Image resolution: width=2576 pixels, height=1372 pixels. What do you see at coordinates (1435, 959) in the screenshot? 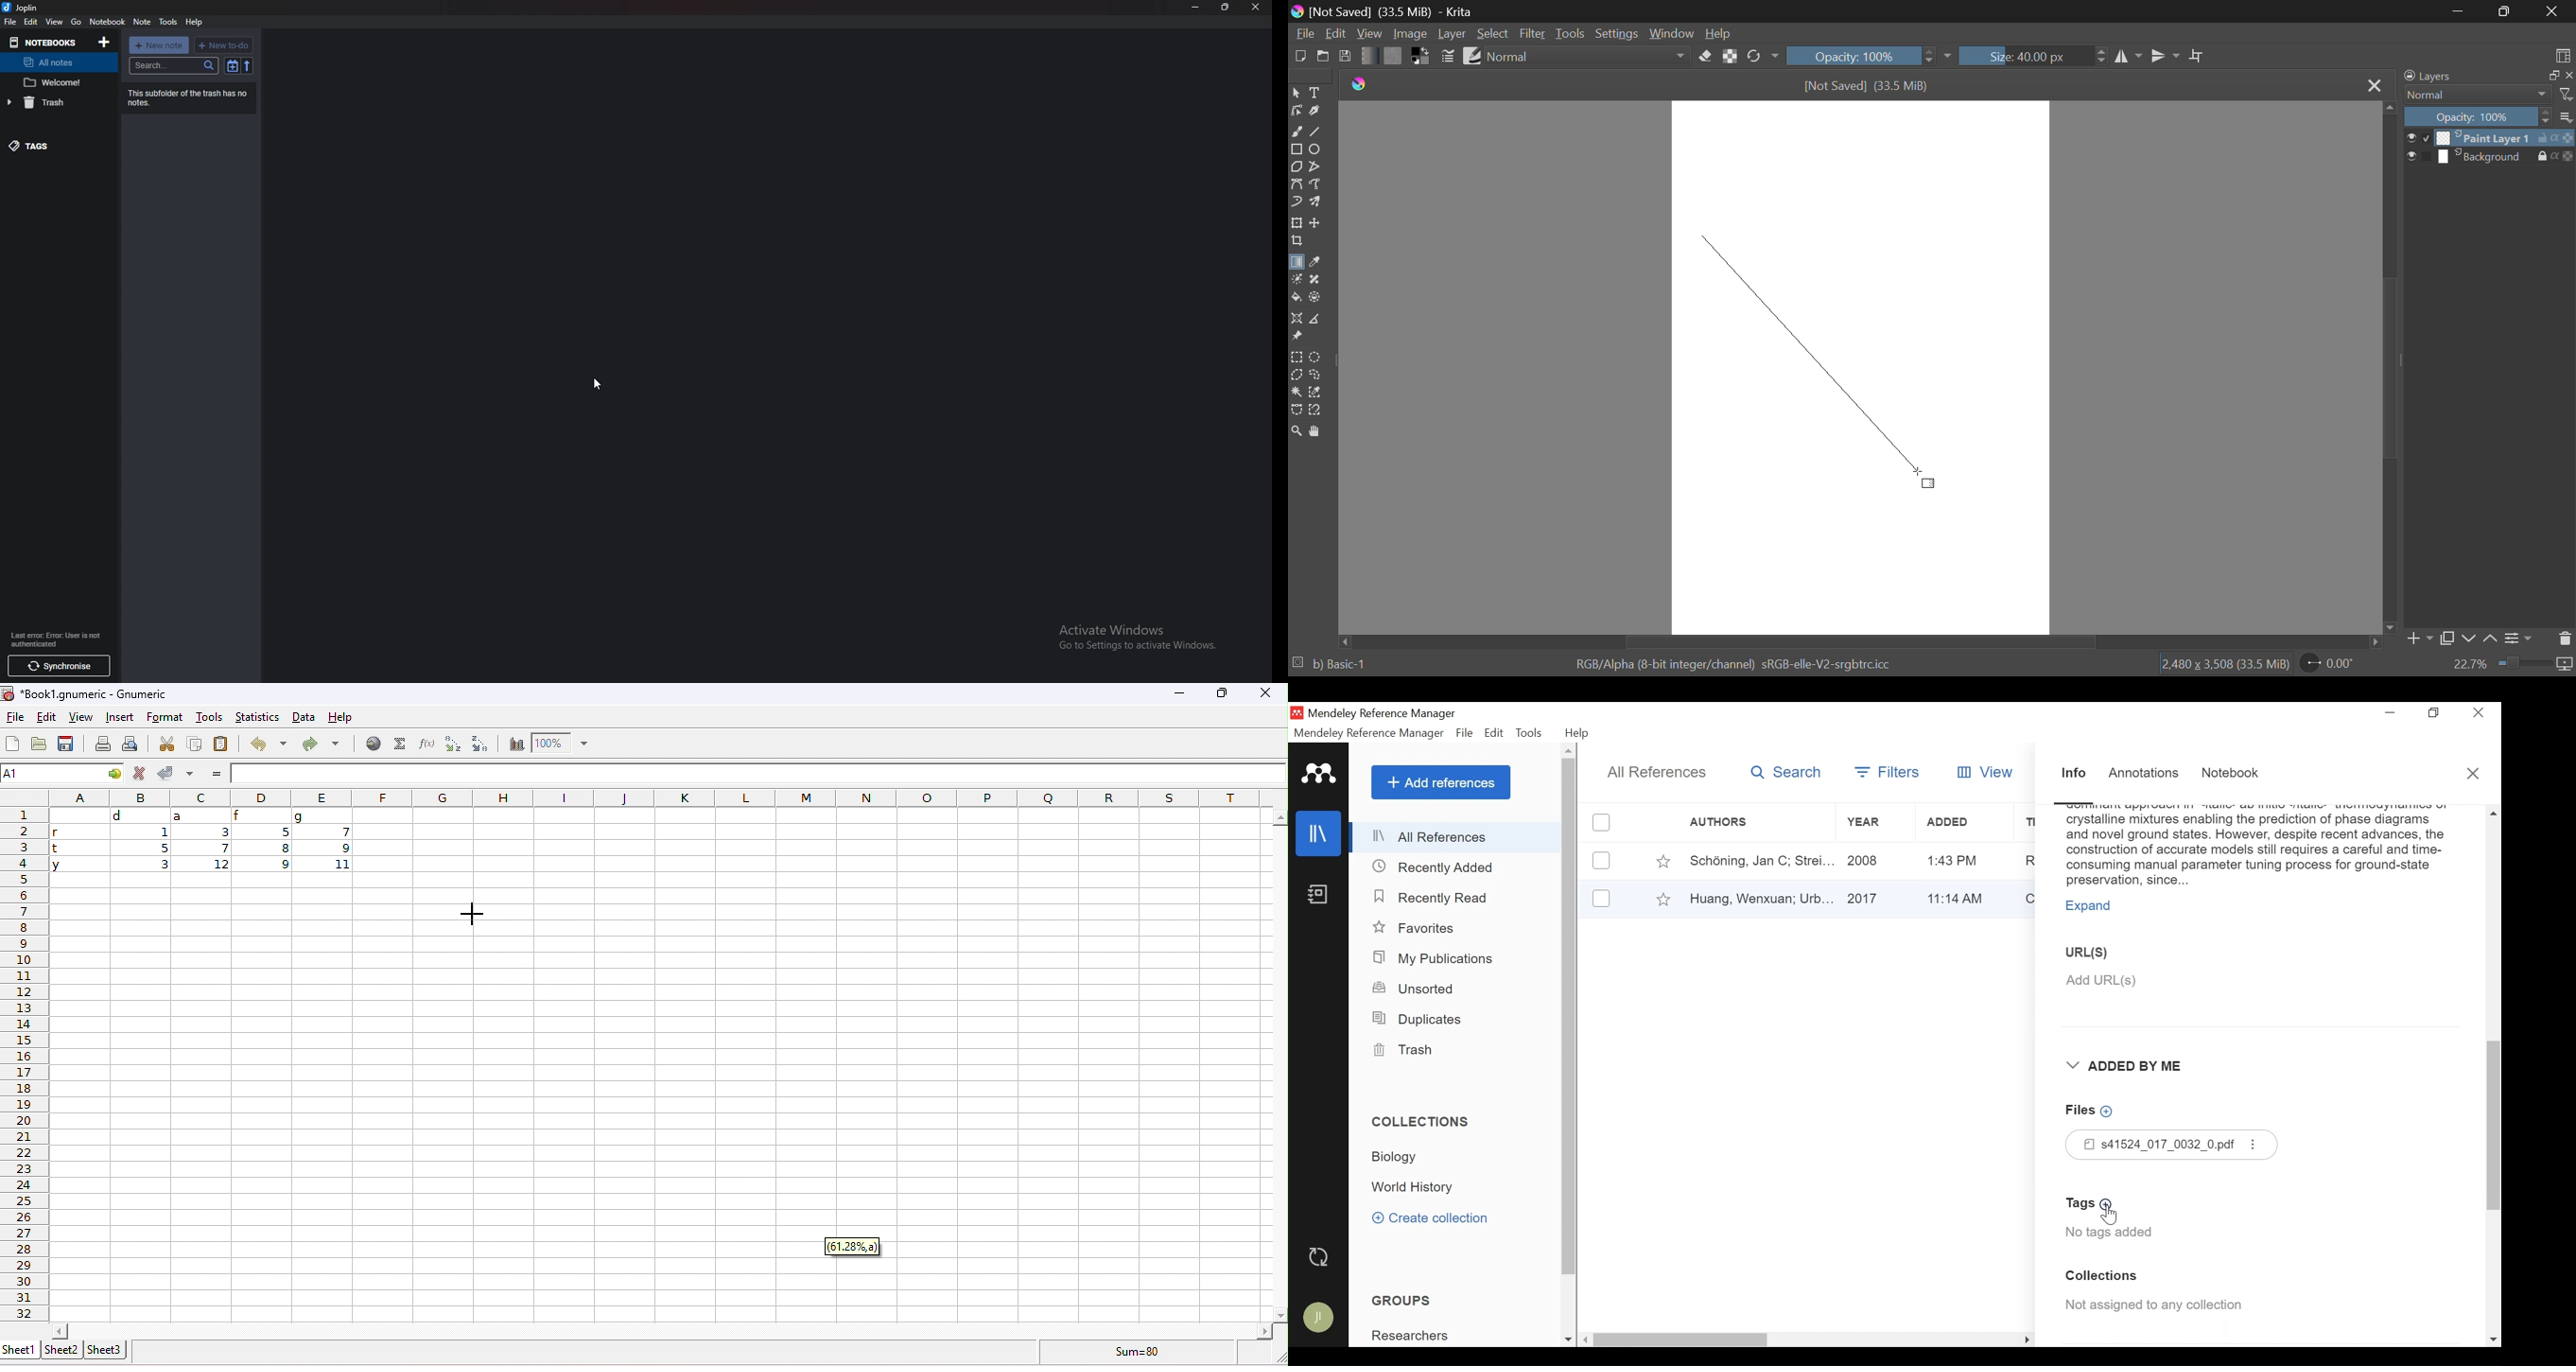
I see `My Publications` at bounding box center [1435, 959].